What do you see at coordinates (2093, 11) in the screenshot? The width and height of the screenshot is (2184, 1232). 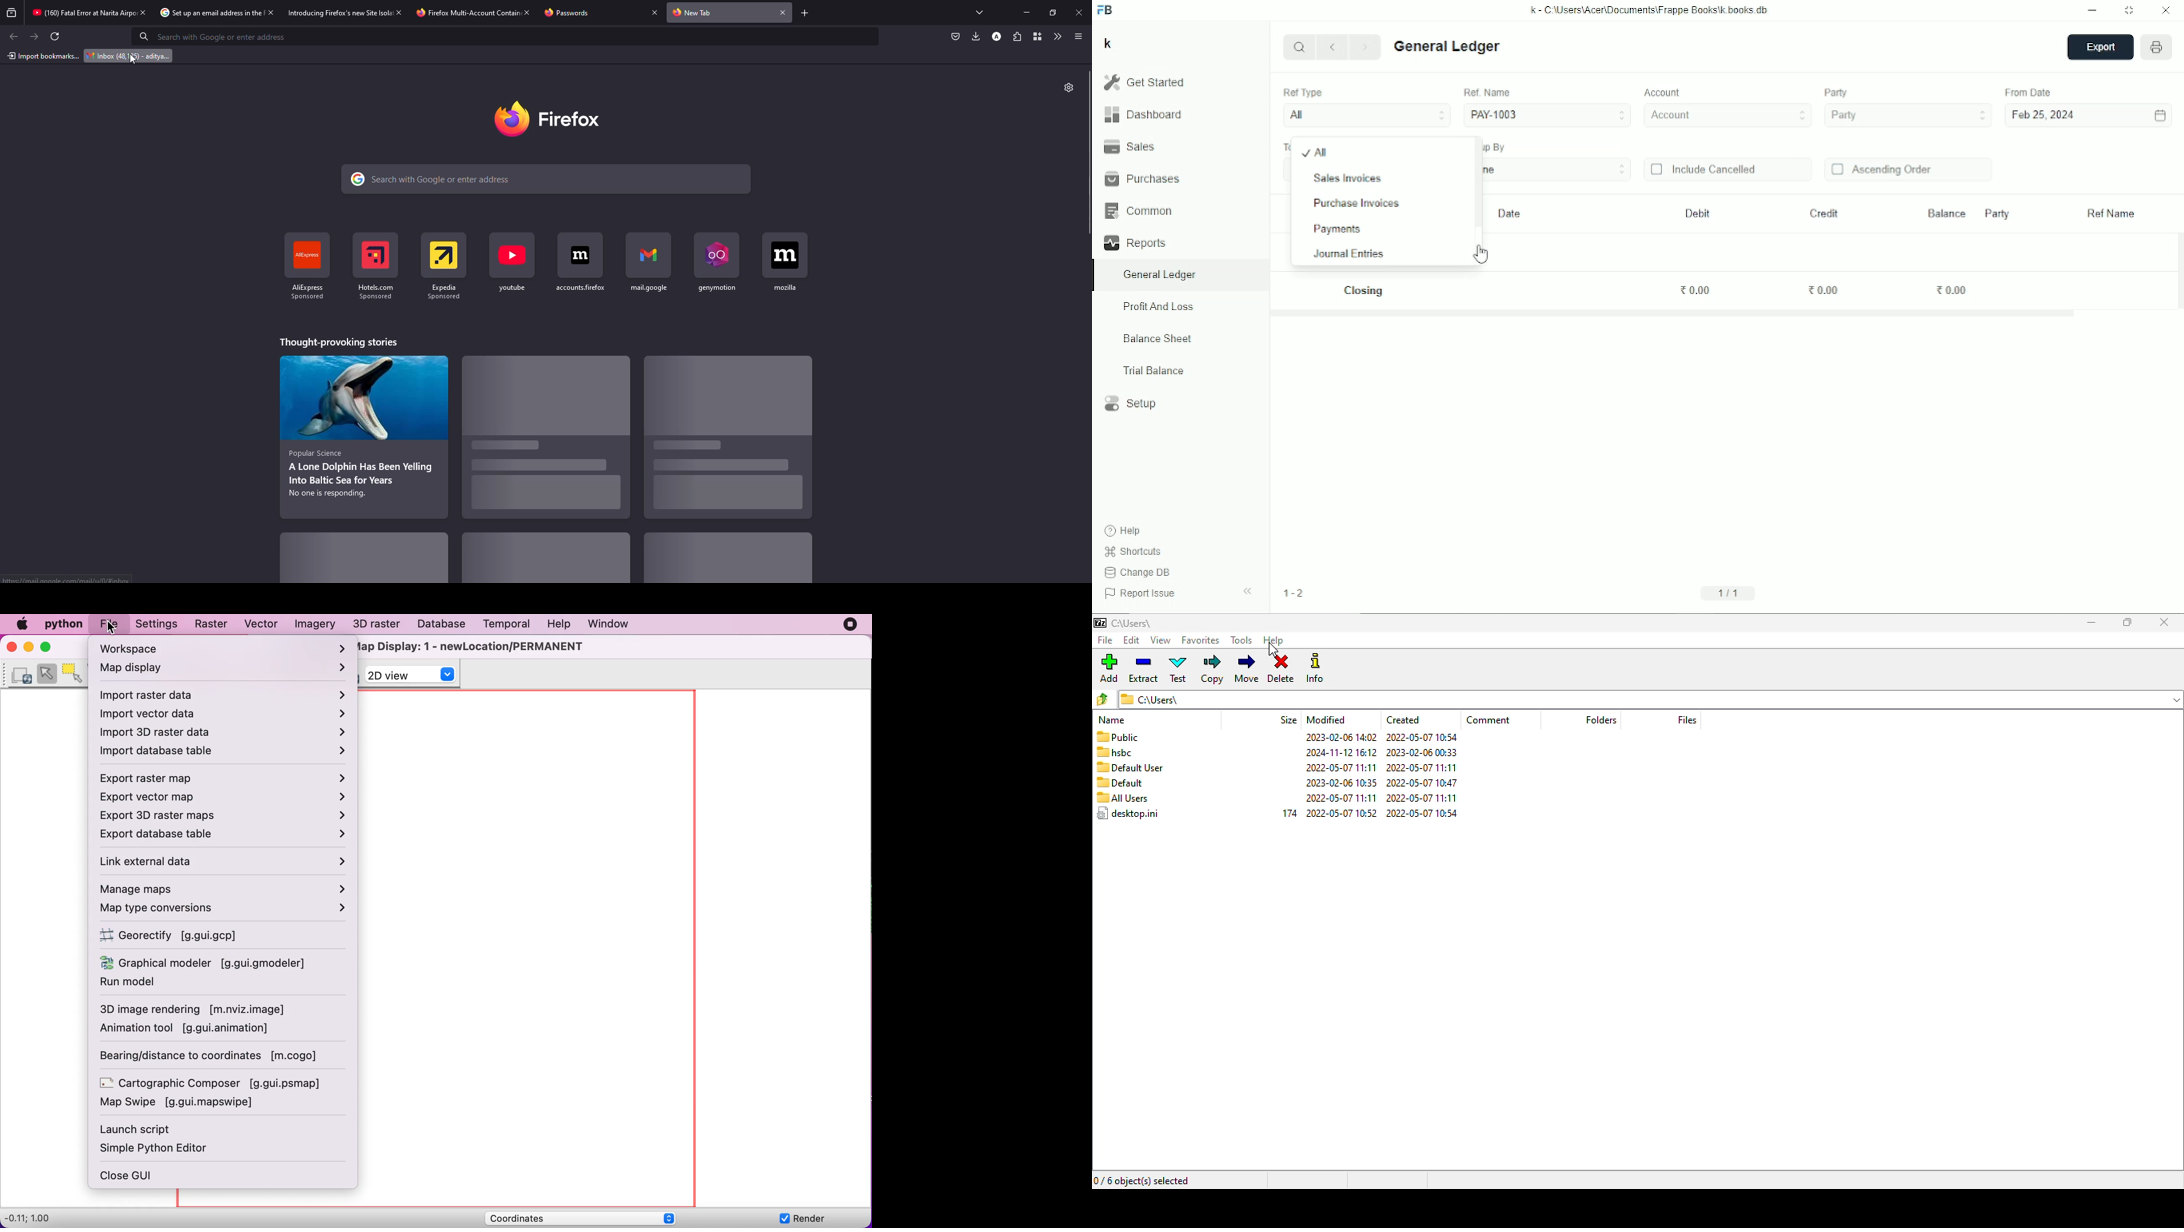 I see `Minimize` at bounding box center [2093, 11].